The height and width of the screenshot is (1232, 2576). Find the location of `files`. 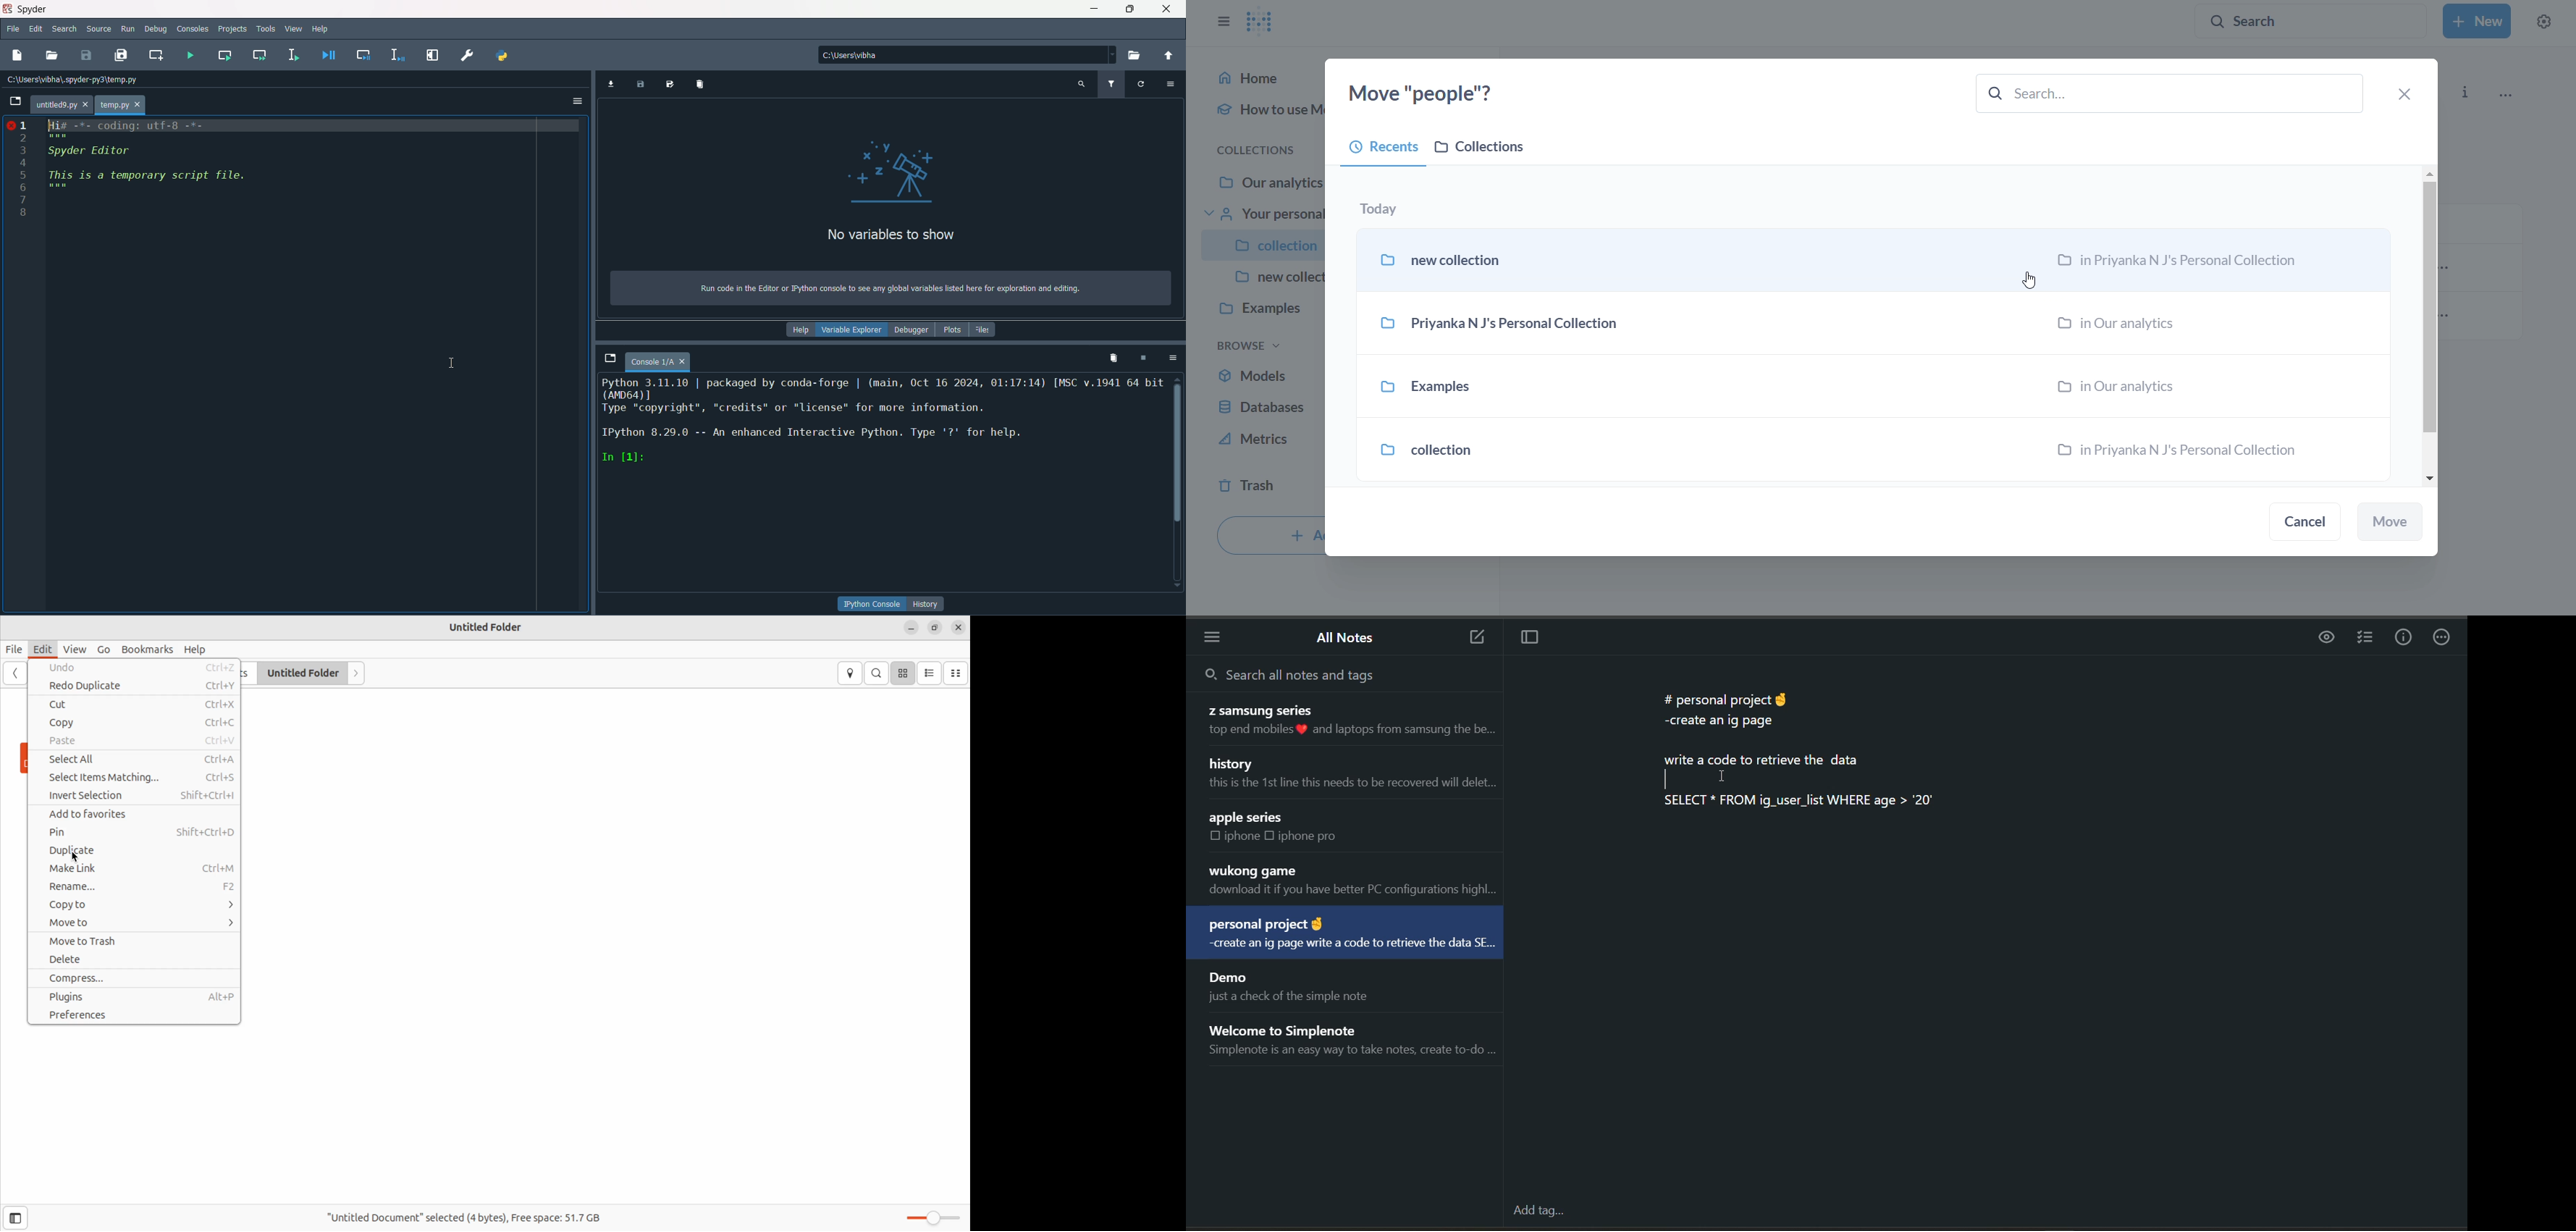

files is located at coordinates (984, 329).